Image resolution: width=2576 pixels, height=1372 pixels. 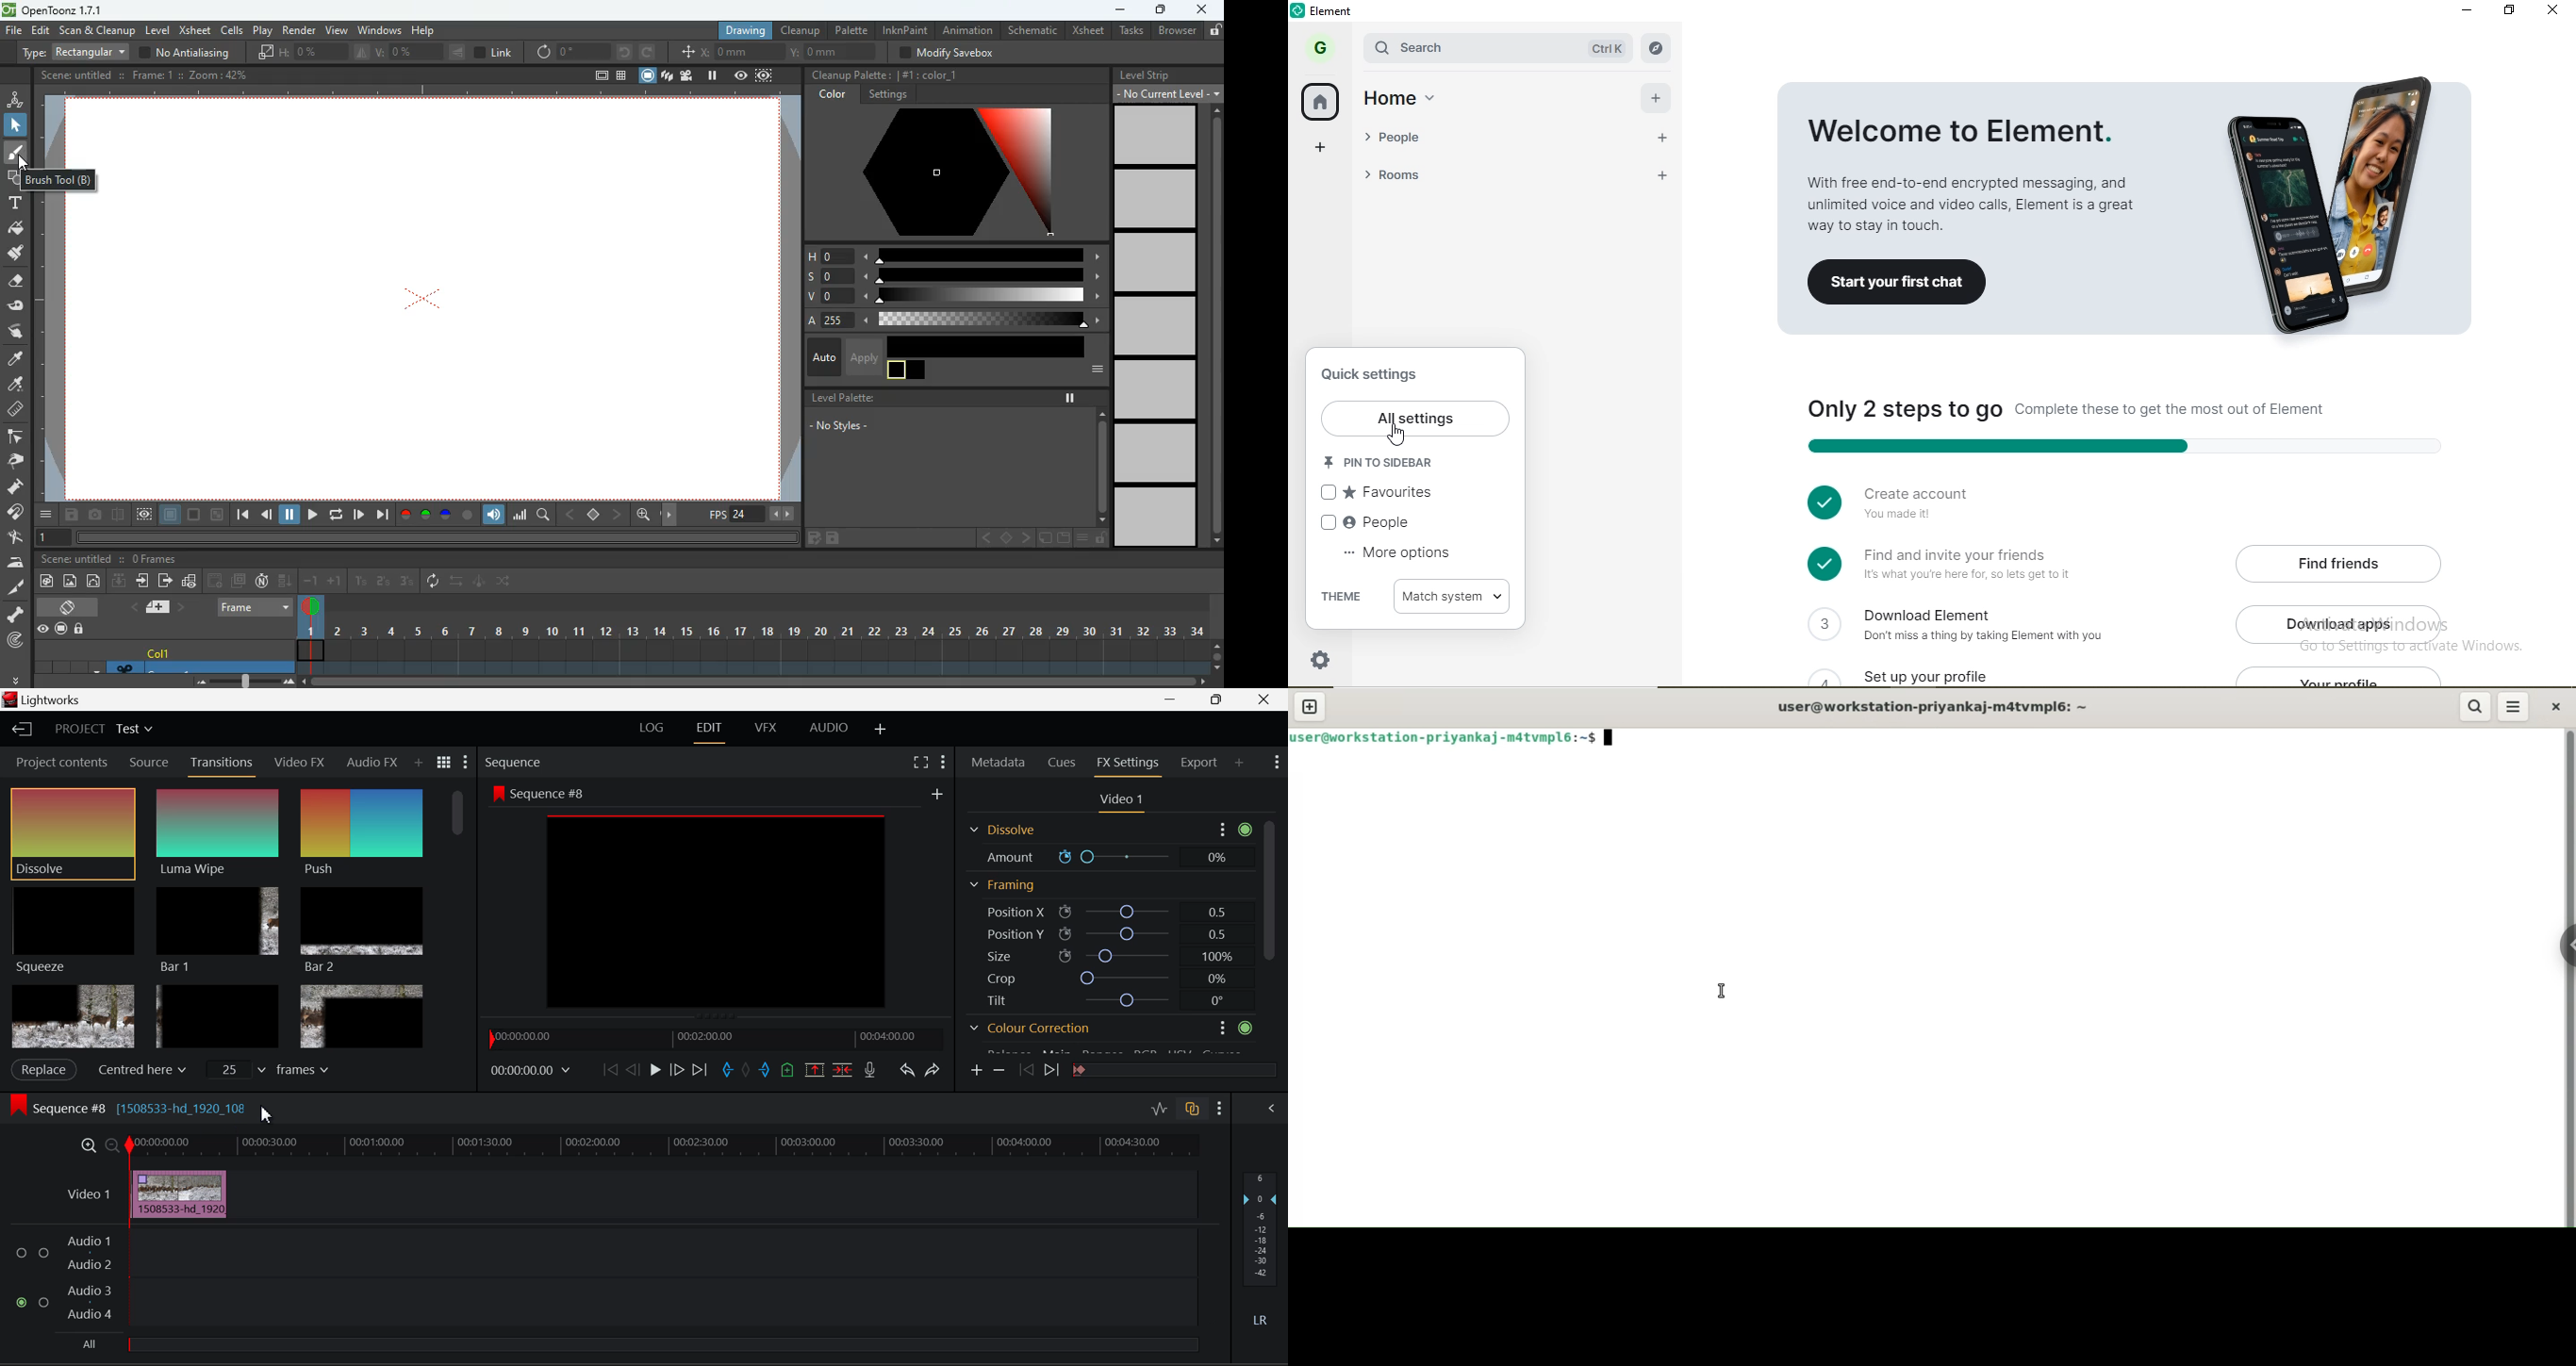 What do you see at coordinates (667, 77) in the screenshot?
I see `screens` at bounding box center [667, 77].